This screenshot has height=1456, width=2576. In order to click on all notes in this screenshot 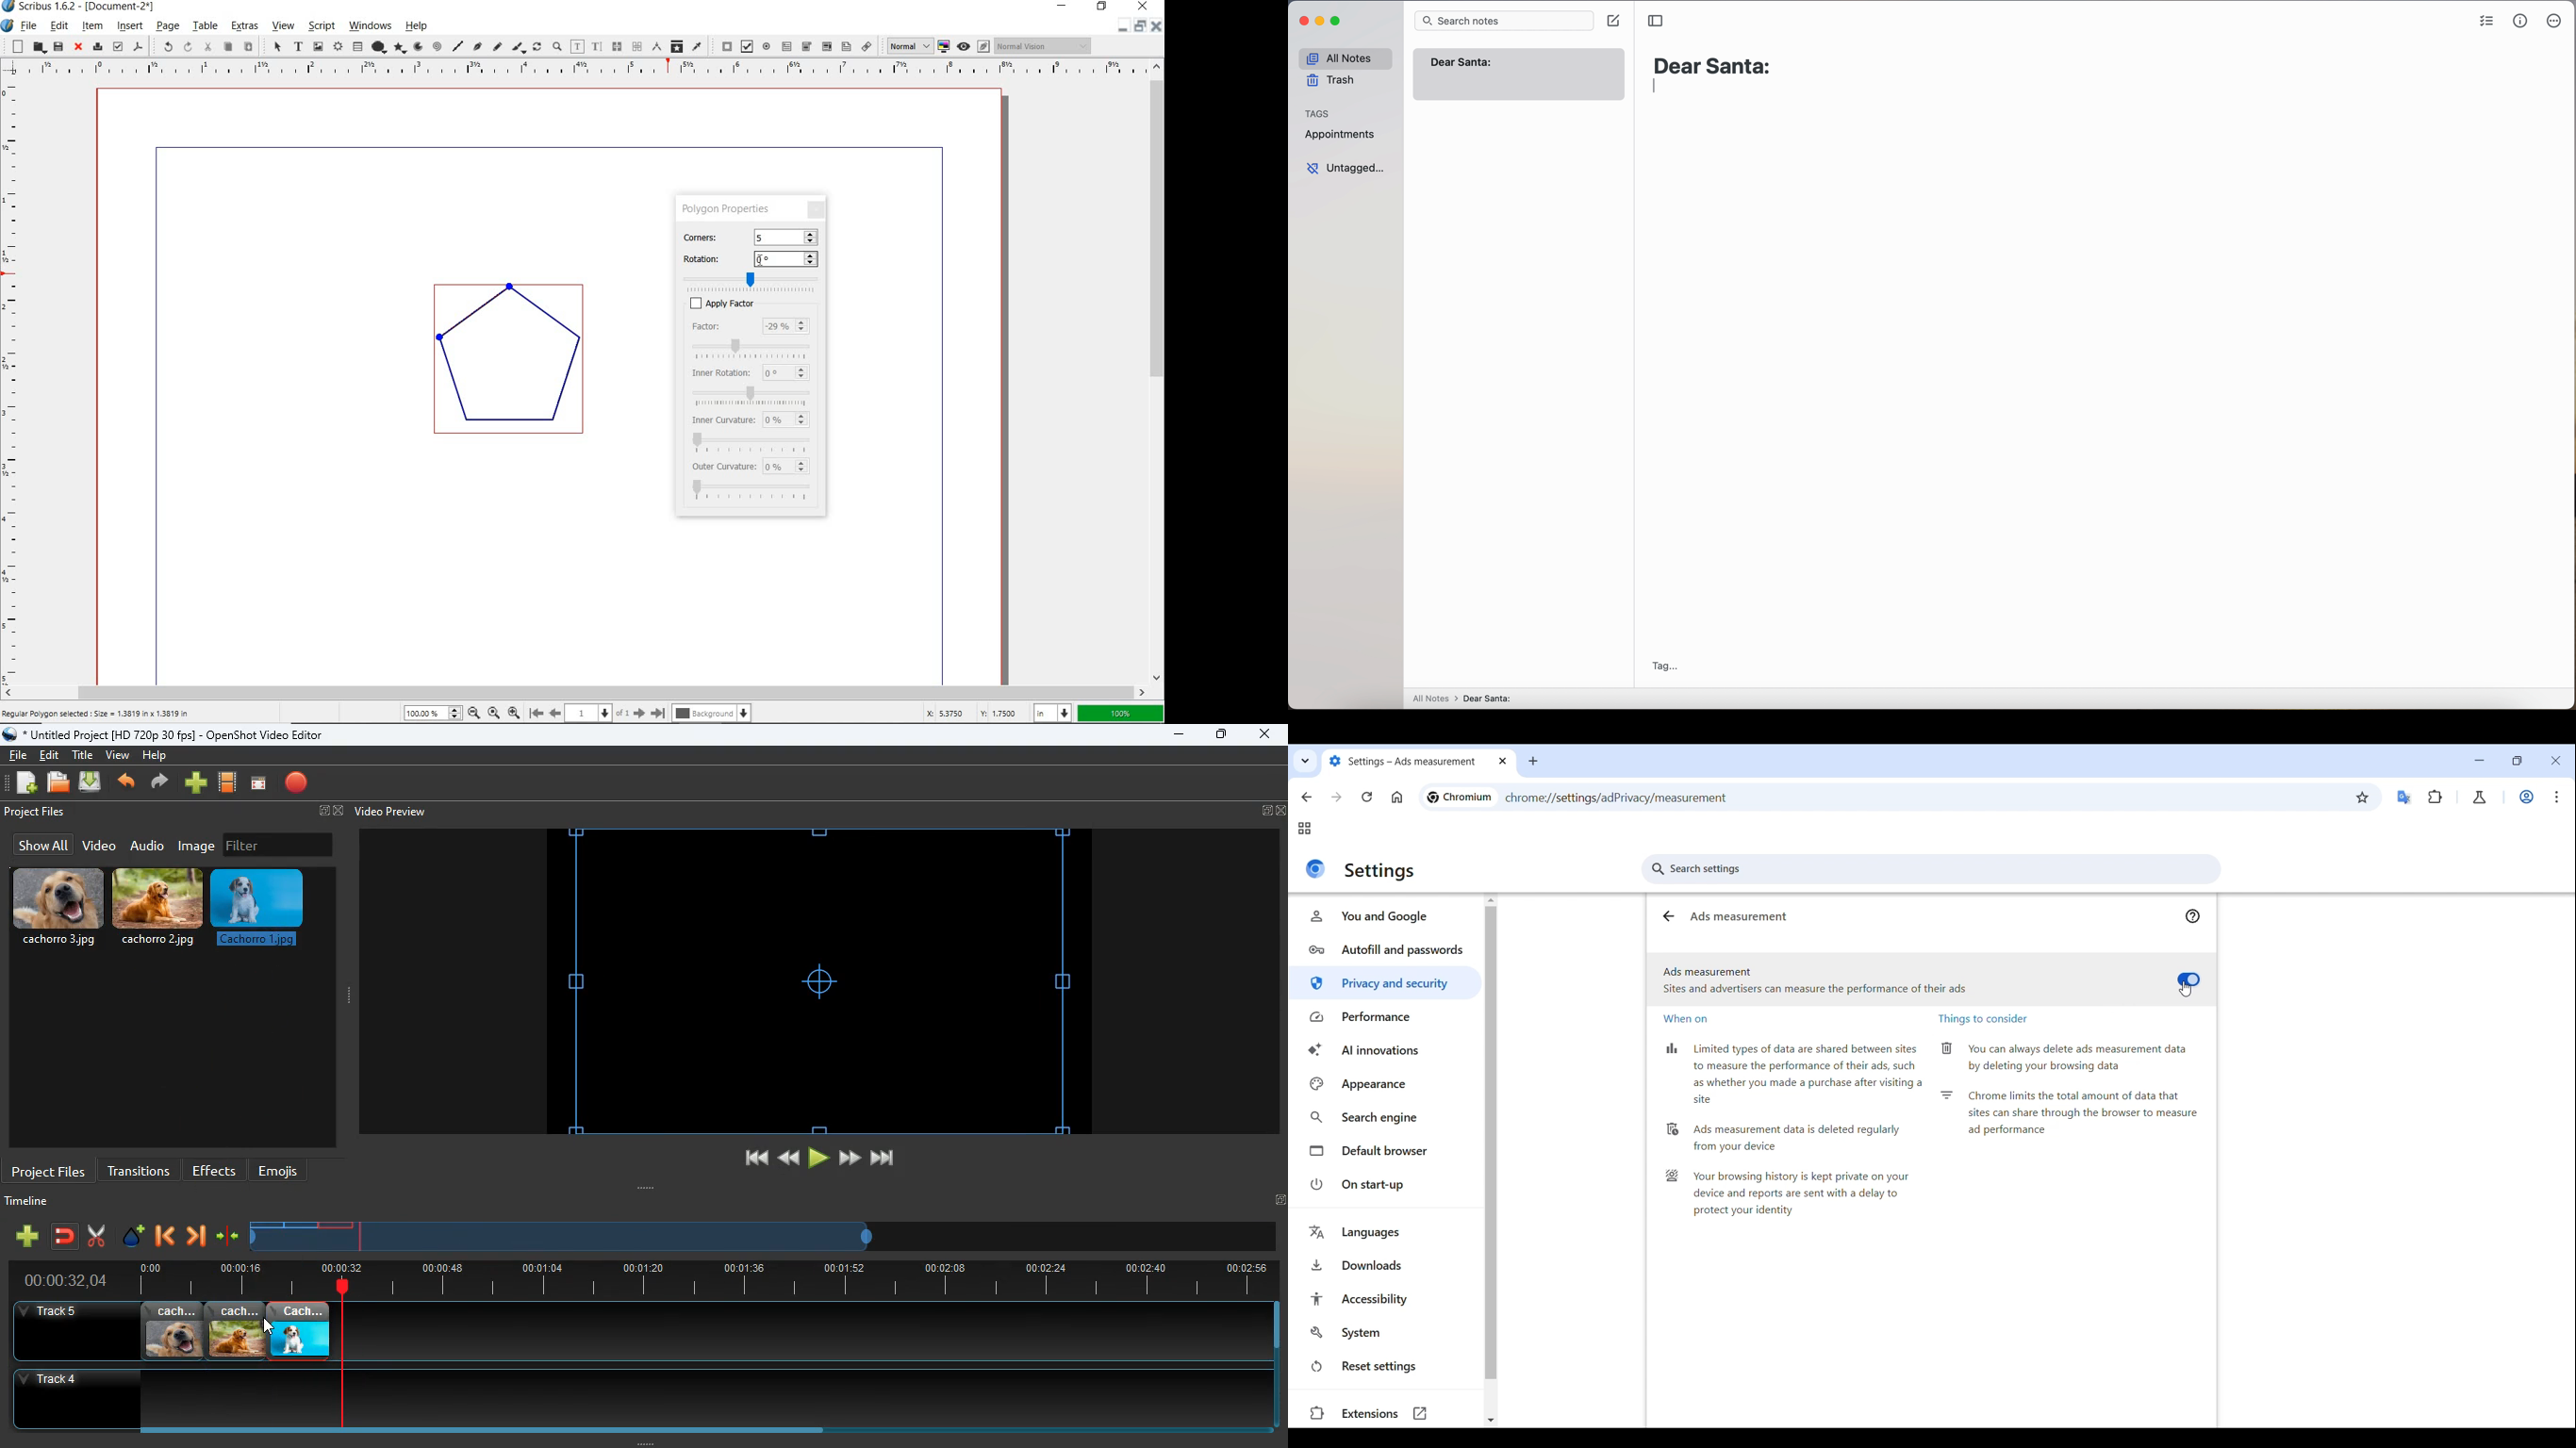, I will do `click(1347, 58)`.